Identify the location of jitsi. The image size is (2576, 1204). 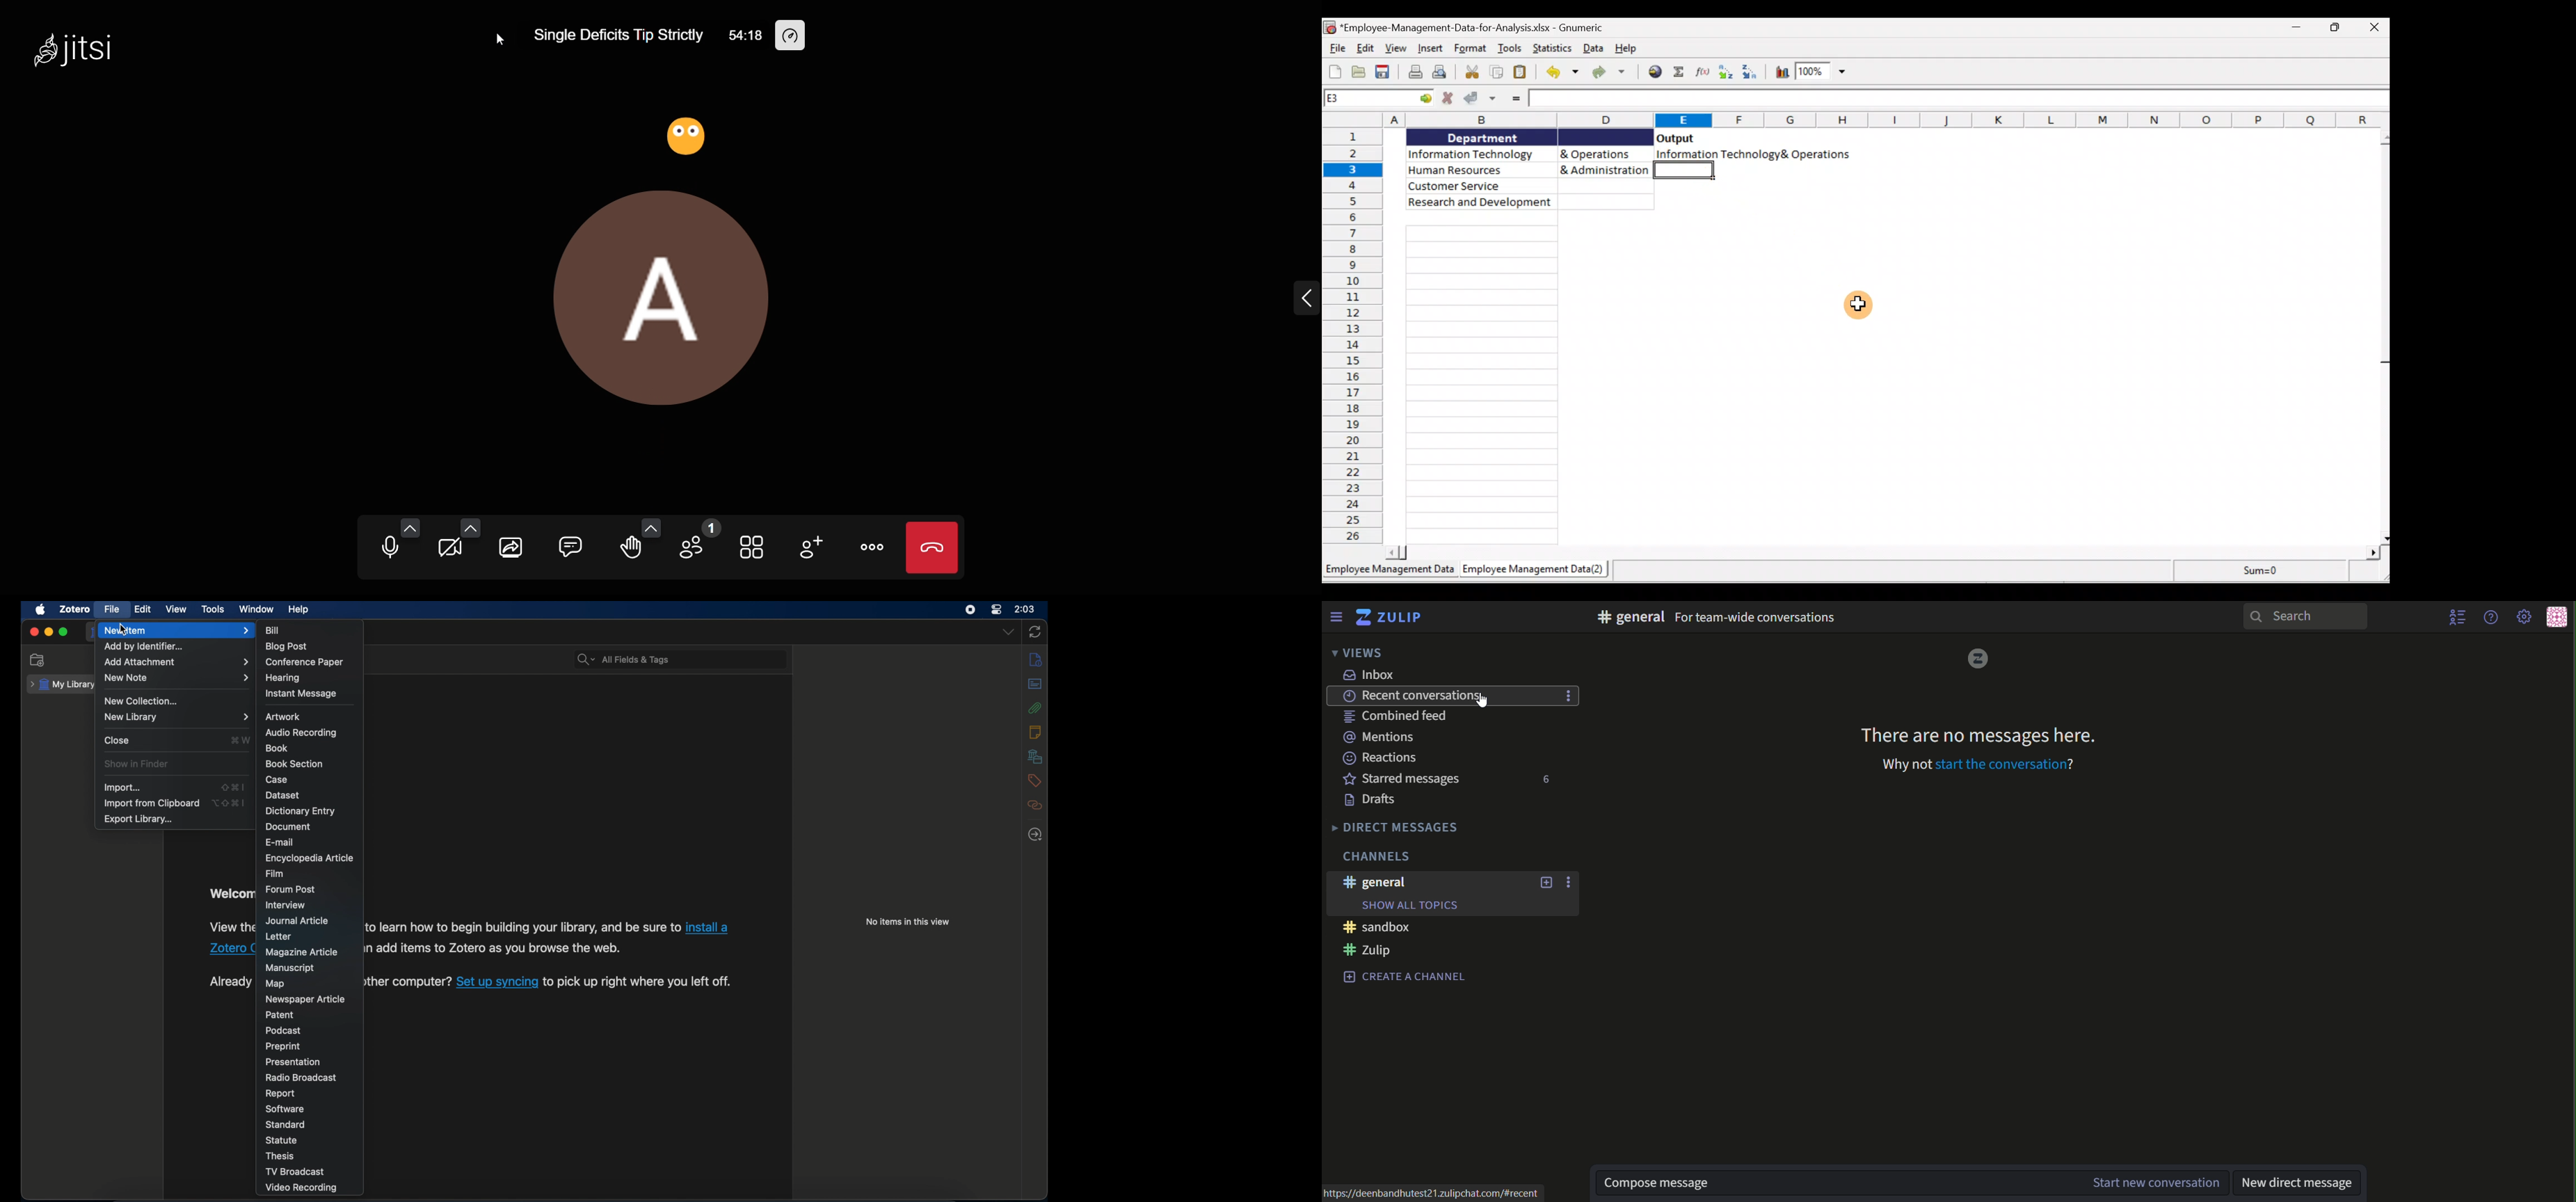
(70, 52).